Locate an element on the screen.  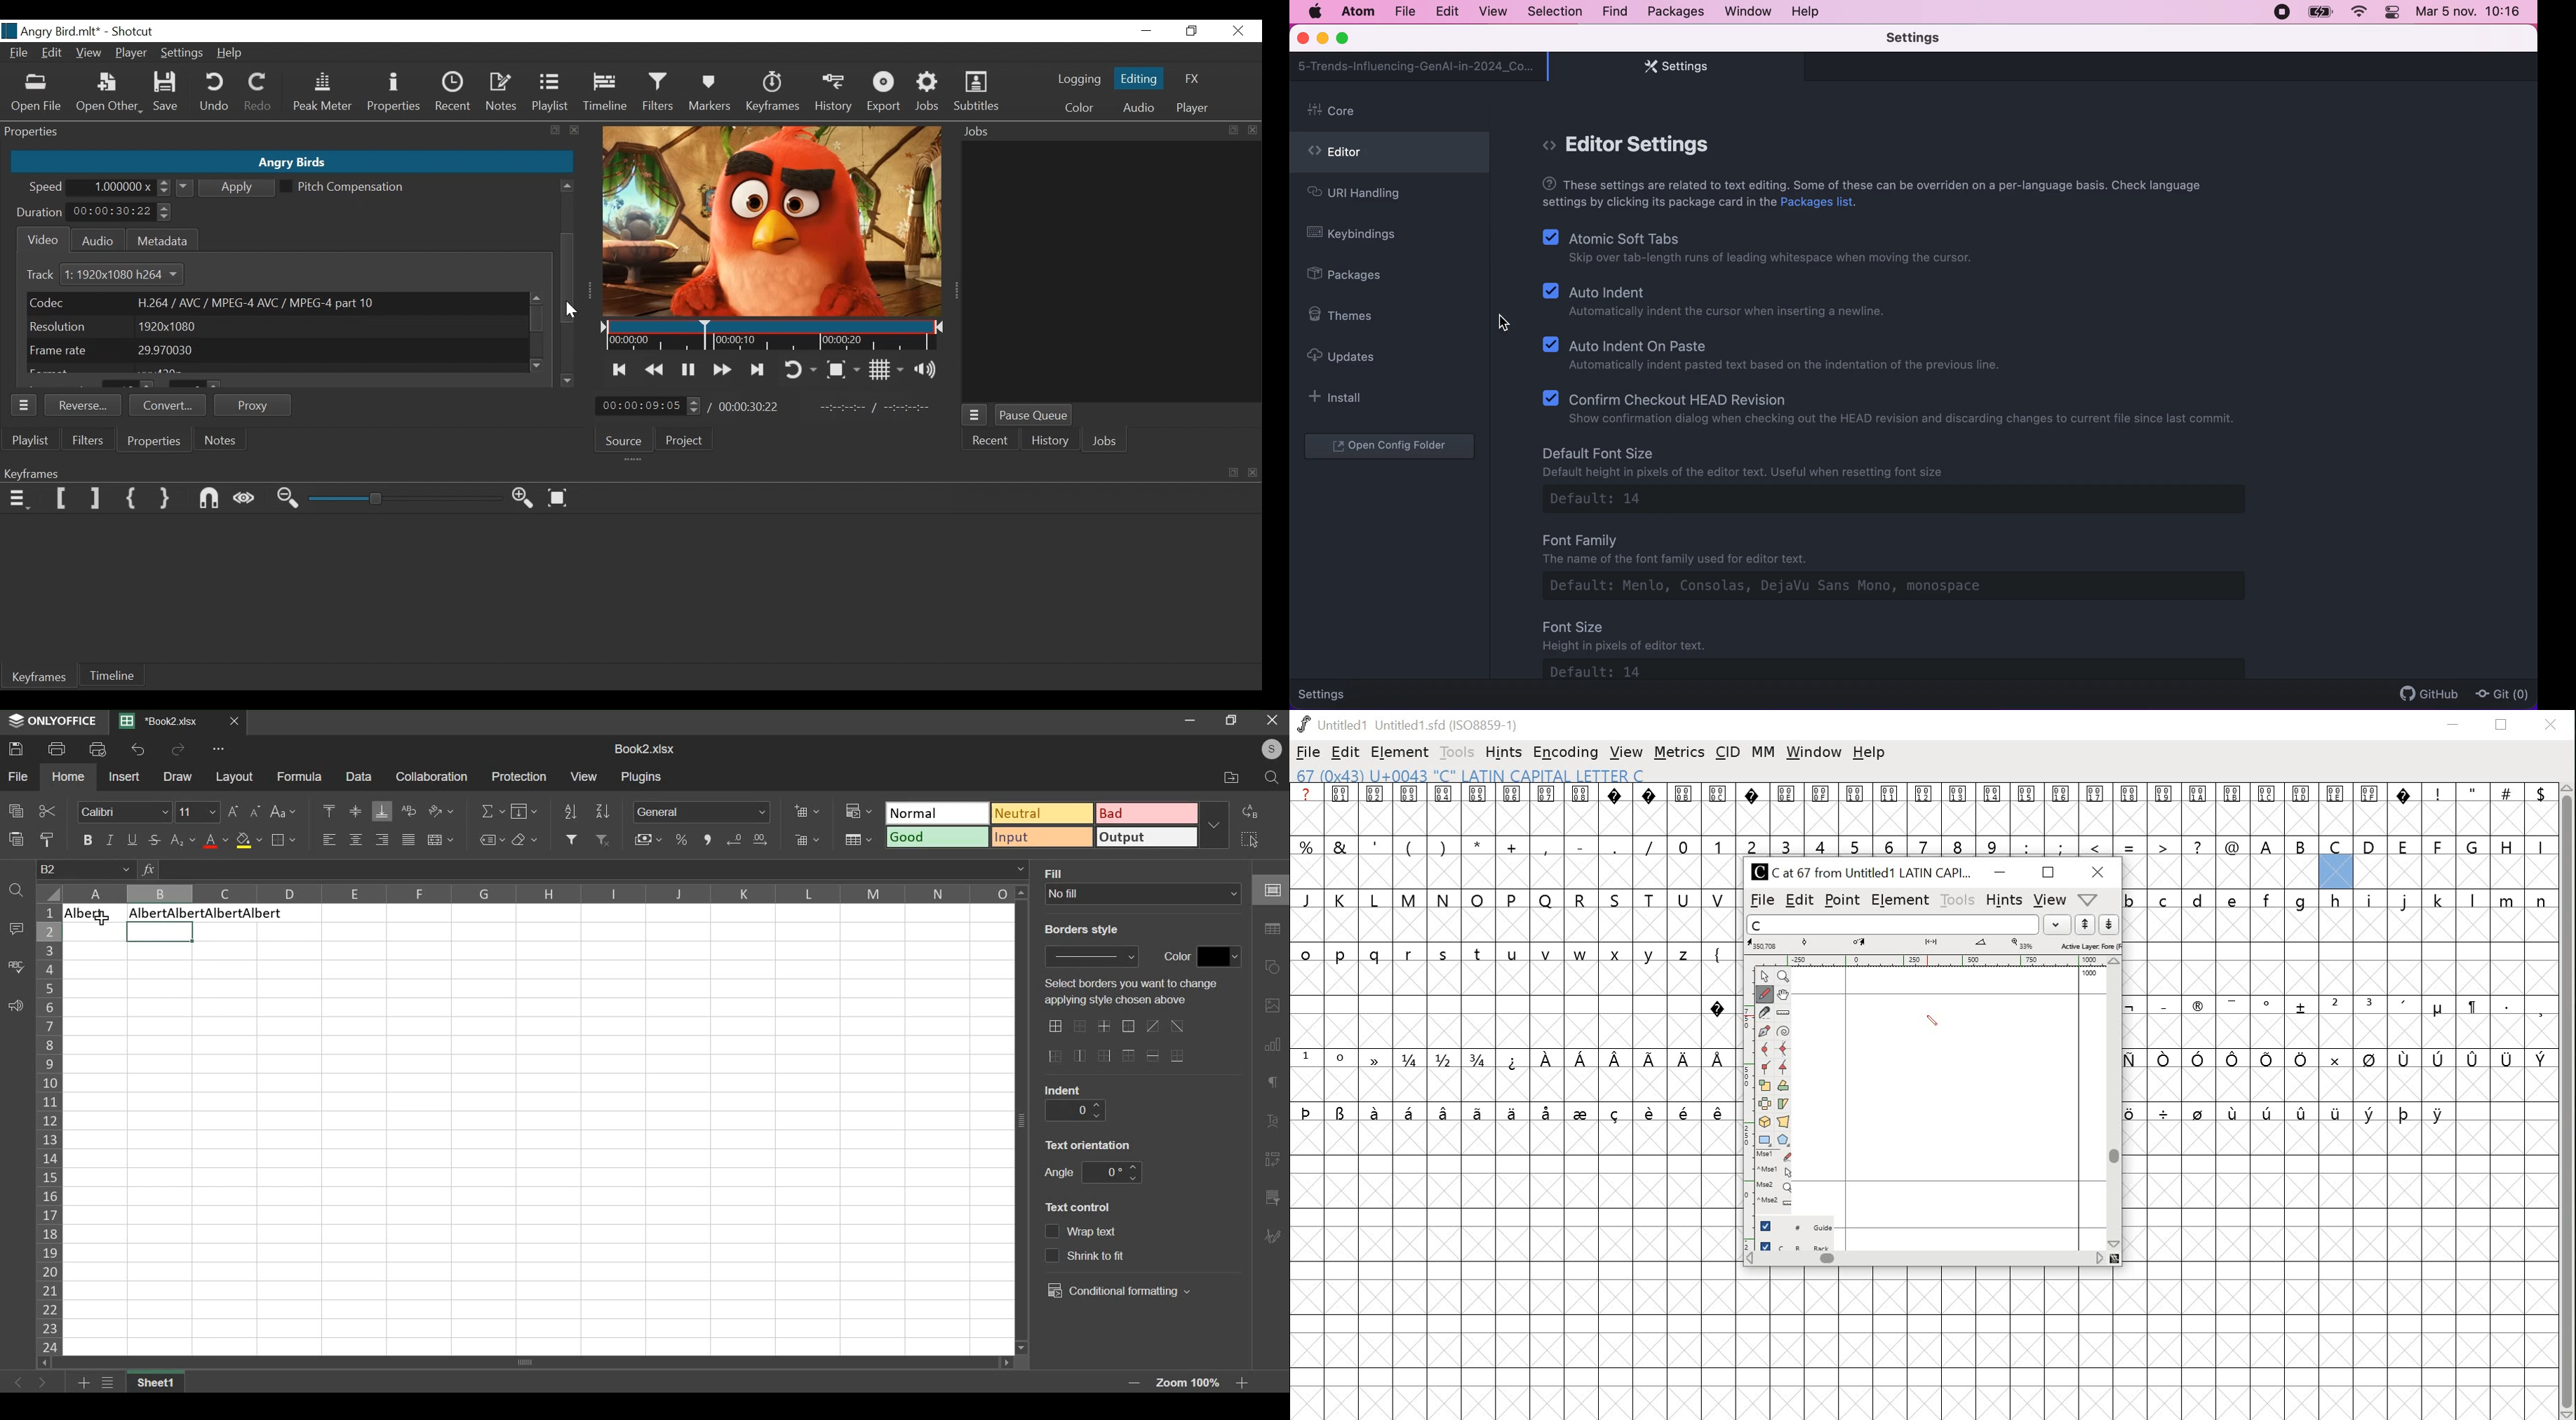
encoding is located at coordinates (1565, 753).